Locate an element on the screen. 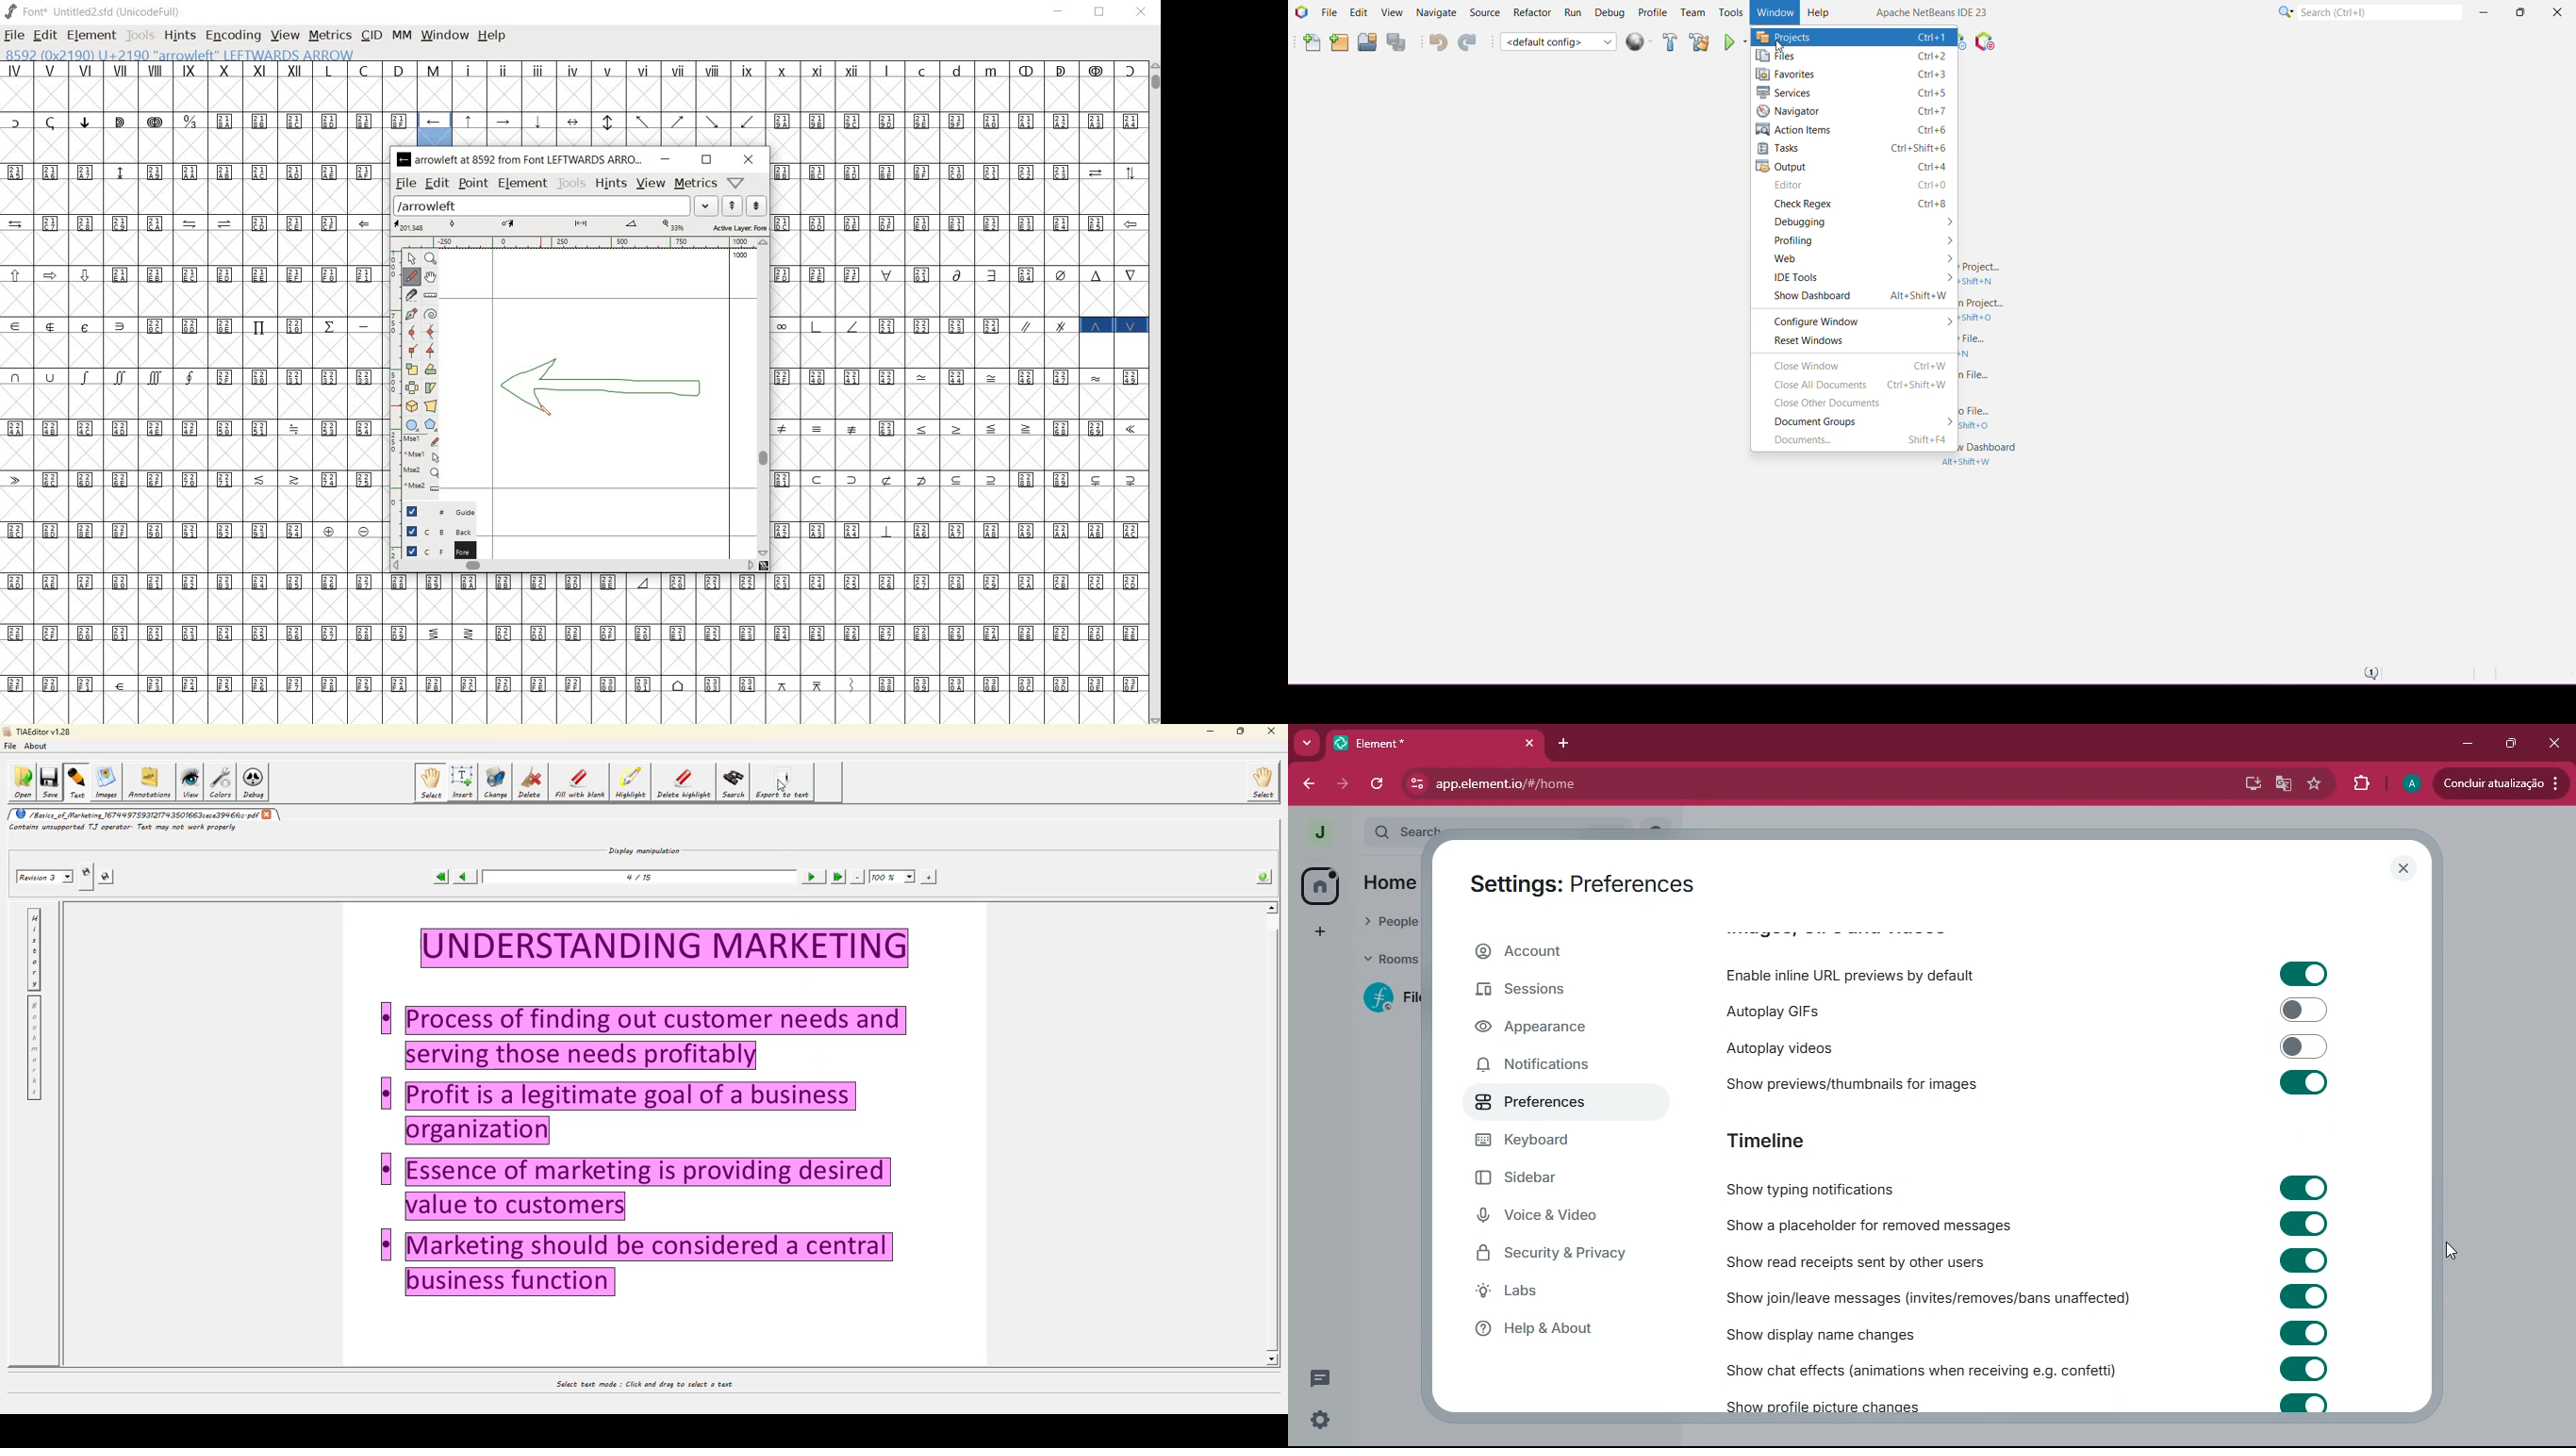 The image size is (2576, 1456). ruler is located at coordinates (577, 243).